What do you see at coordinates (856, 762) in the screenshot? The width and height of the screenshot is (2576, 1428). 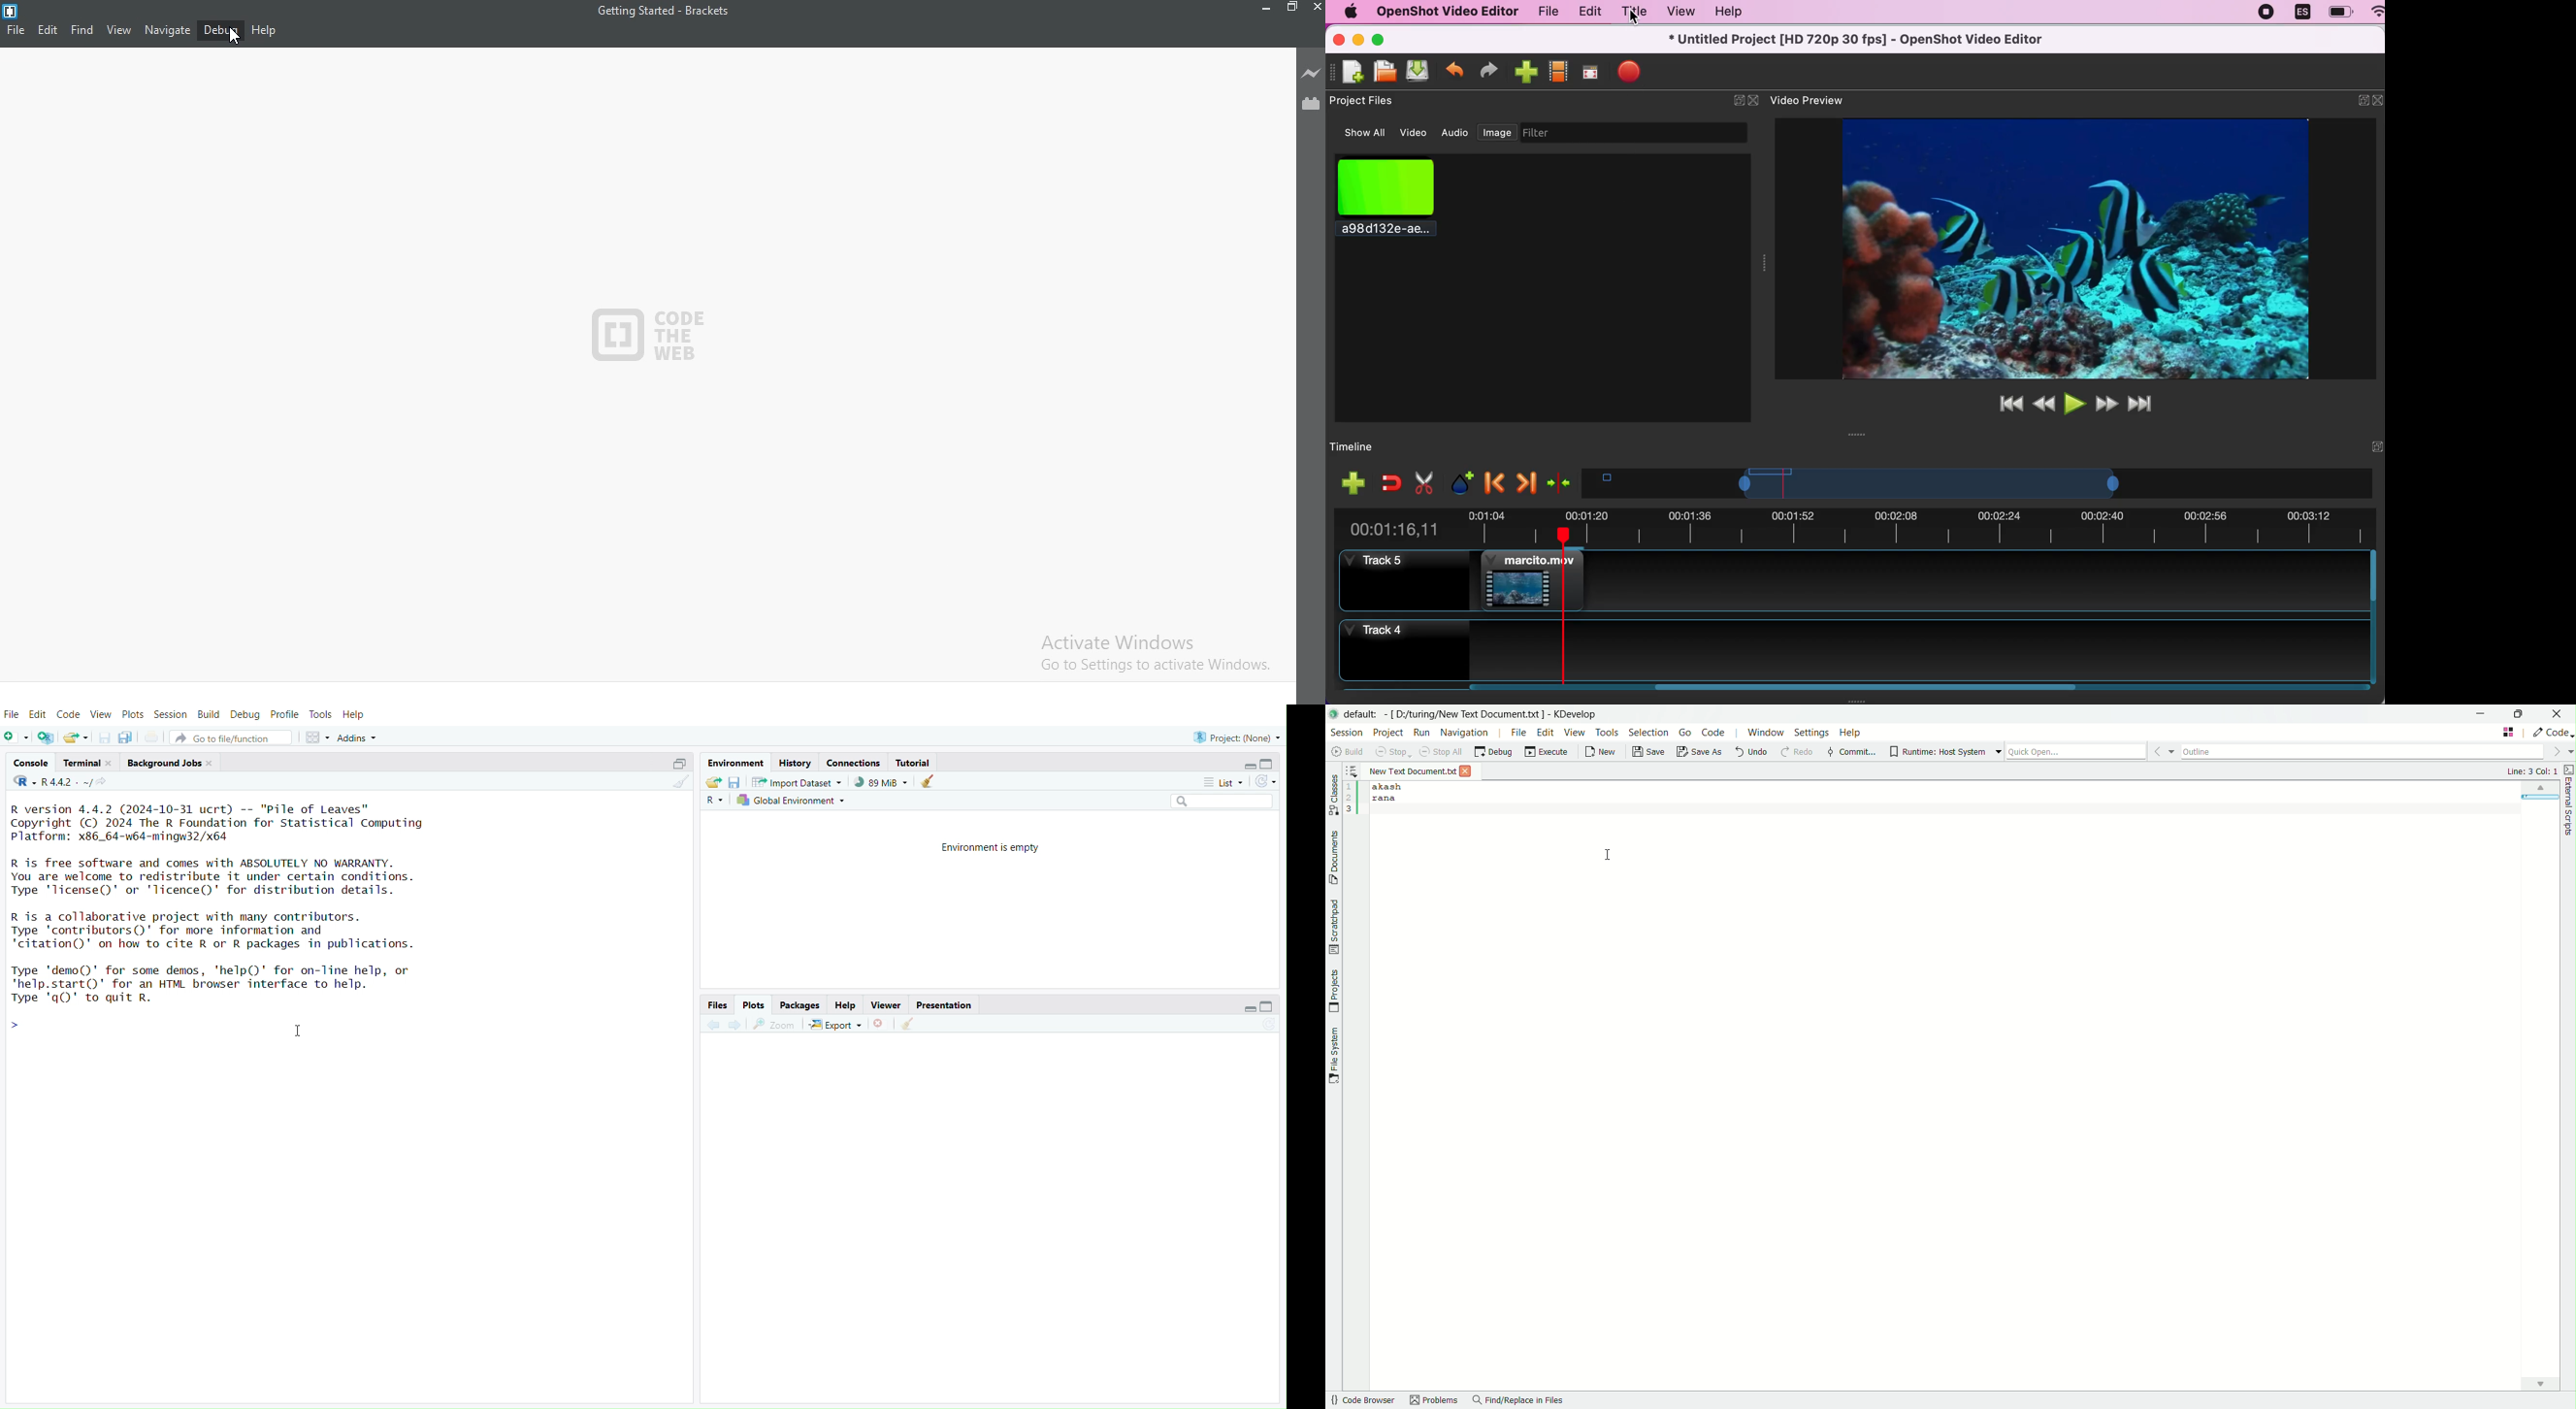 I see `Connections` at bounding box center [856, 762].